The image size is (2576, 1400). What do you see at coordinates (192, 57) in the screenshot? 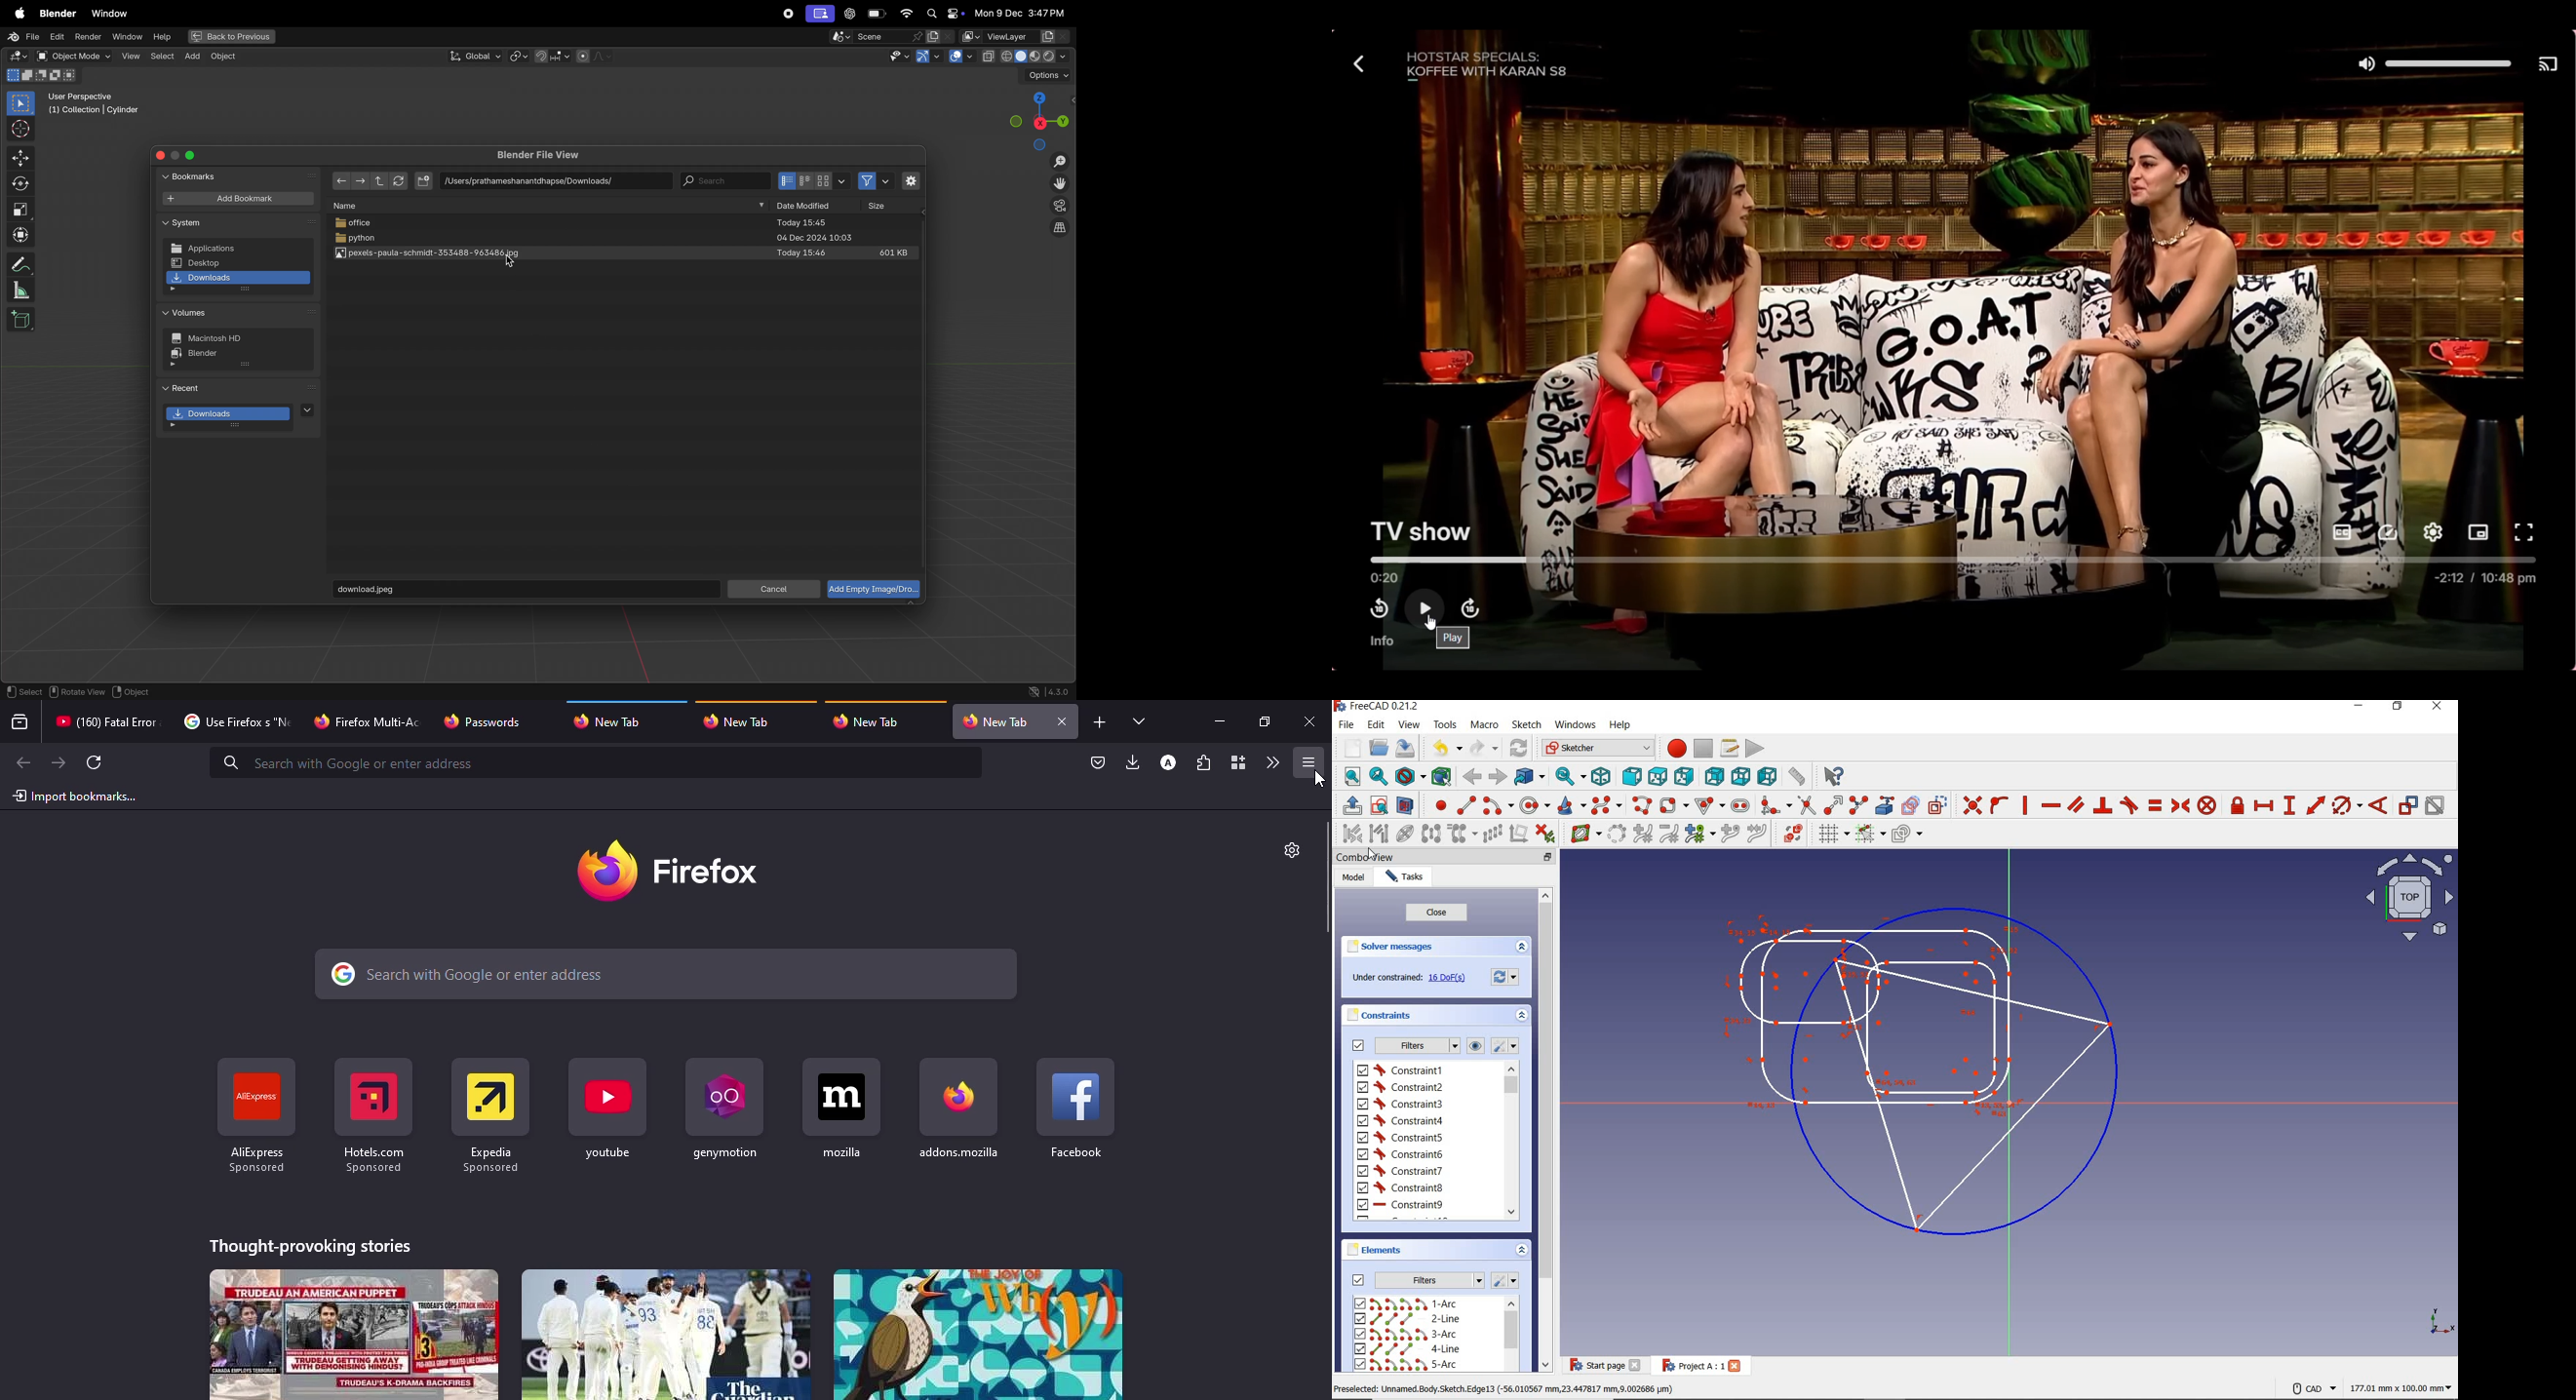
I see `add` at bounding box center [192, 57].